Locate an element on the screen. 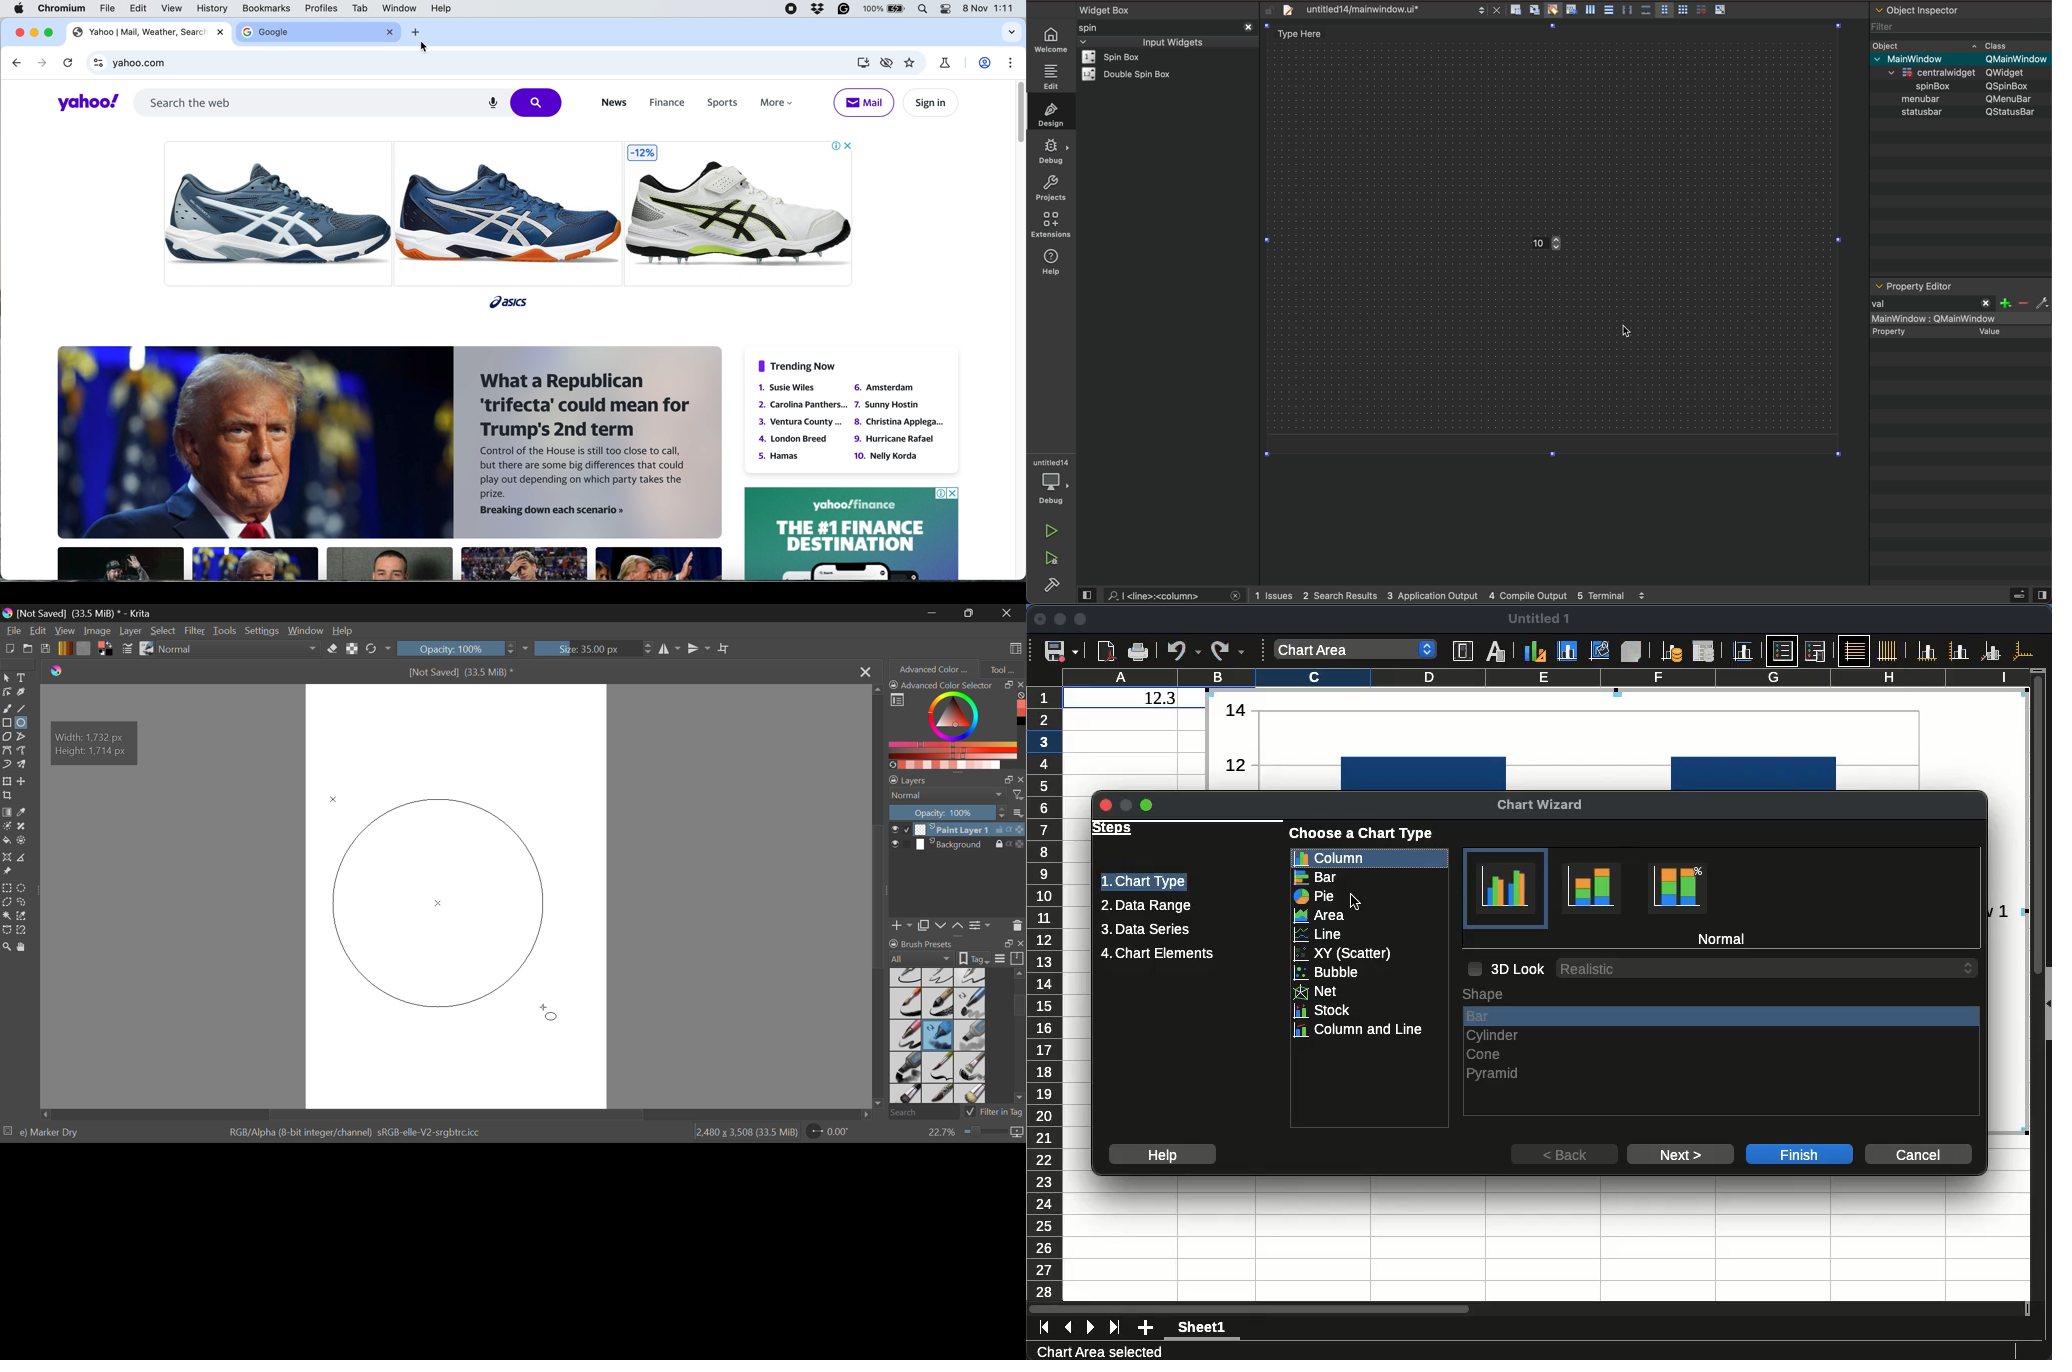 The width and height of the screenshot is (2072, 1372).  is located at coordinates (1937, 71).